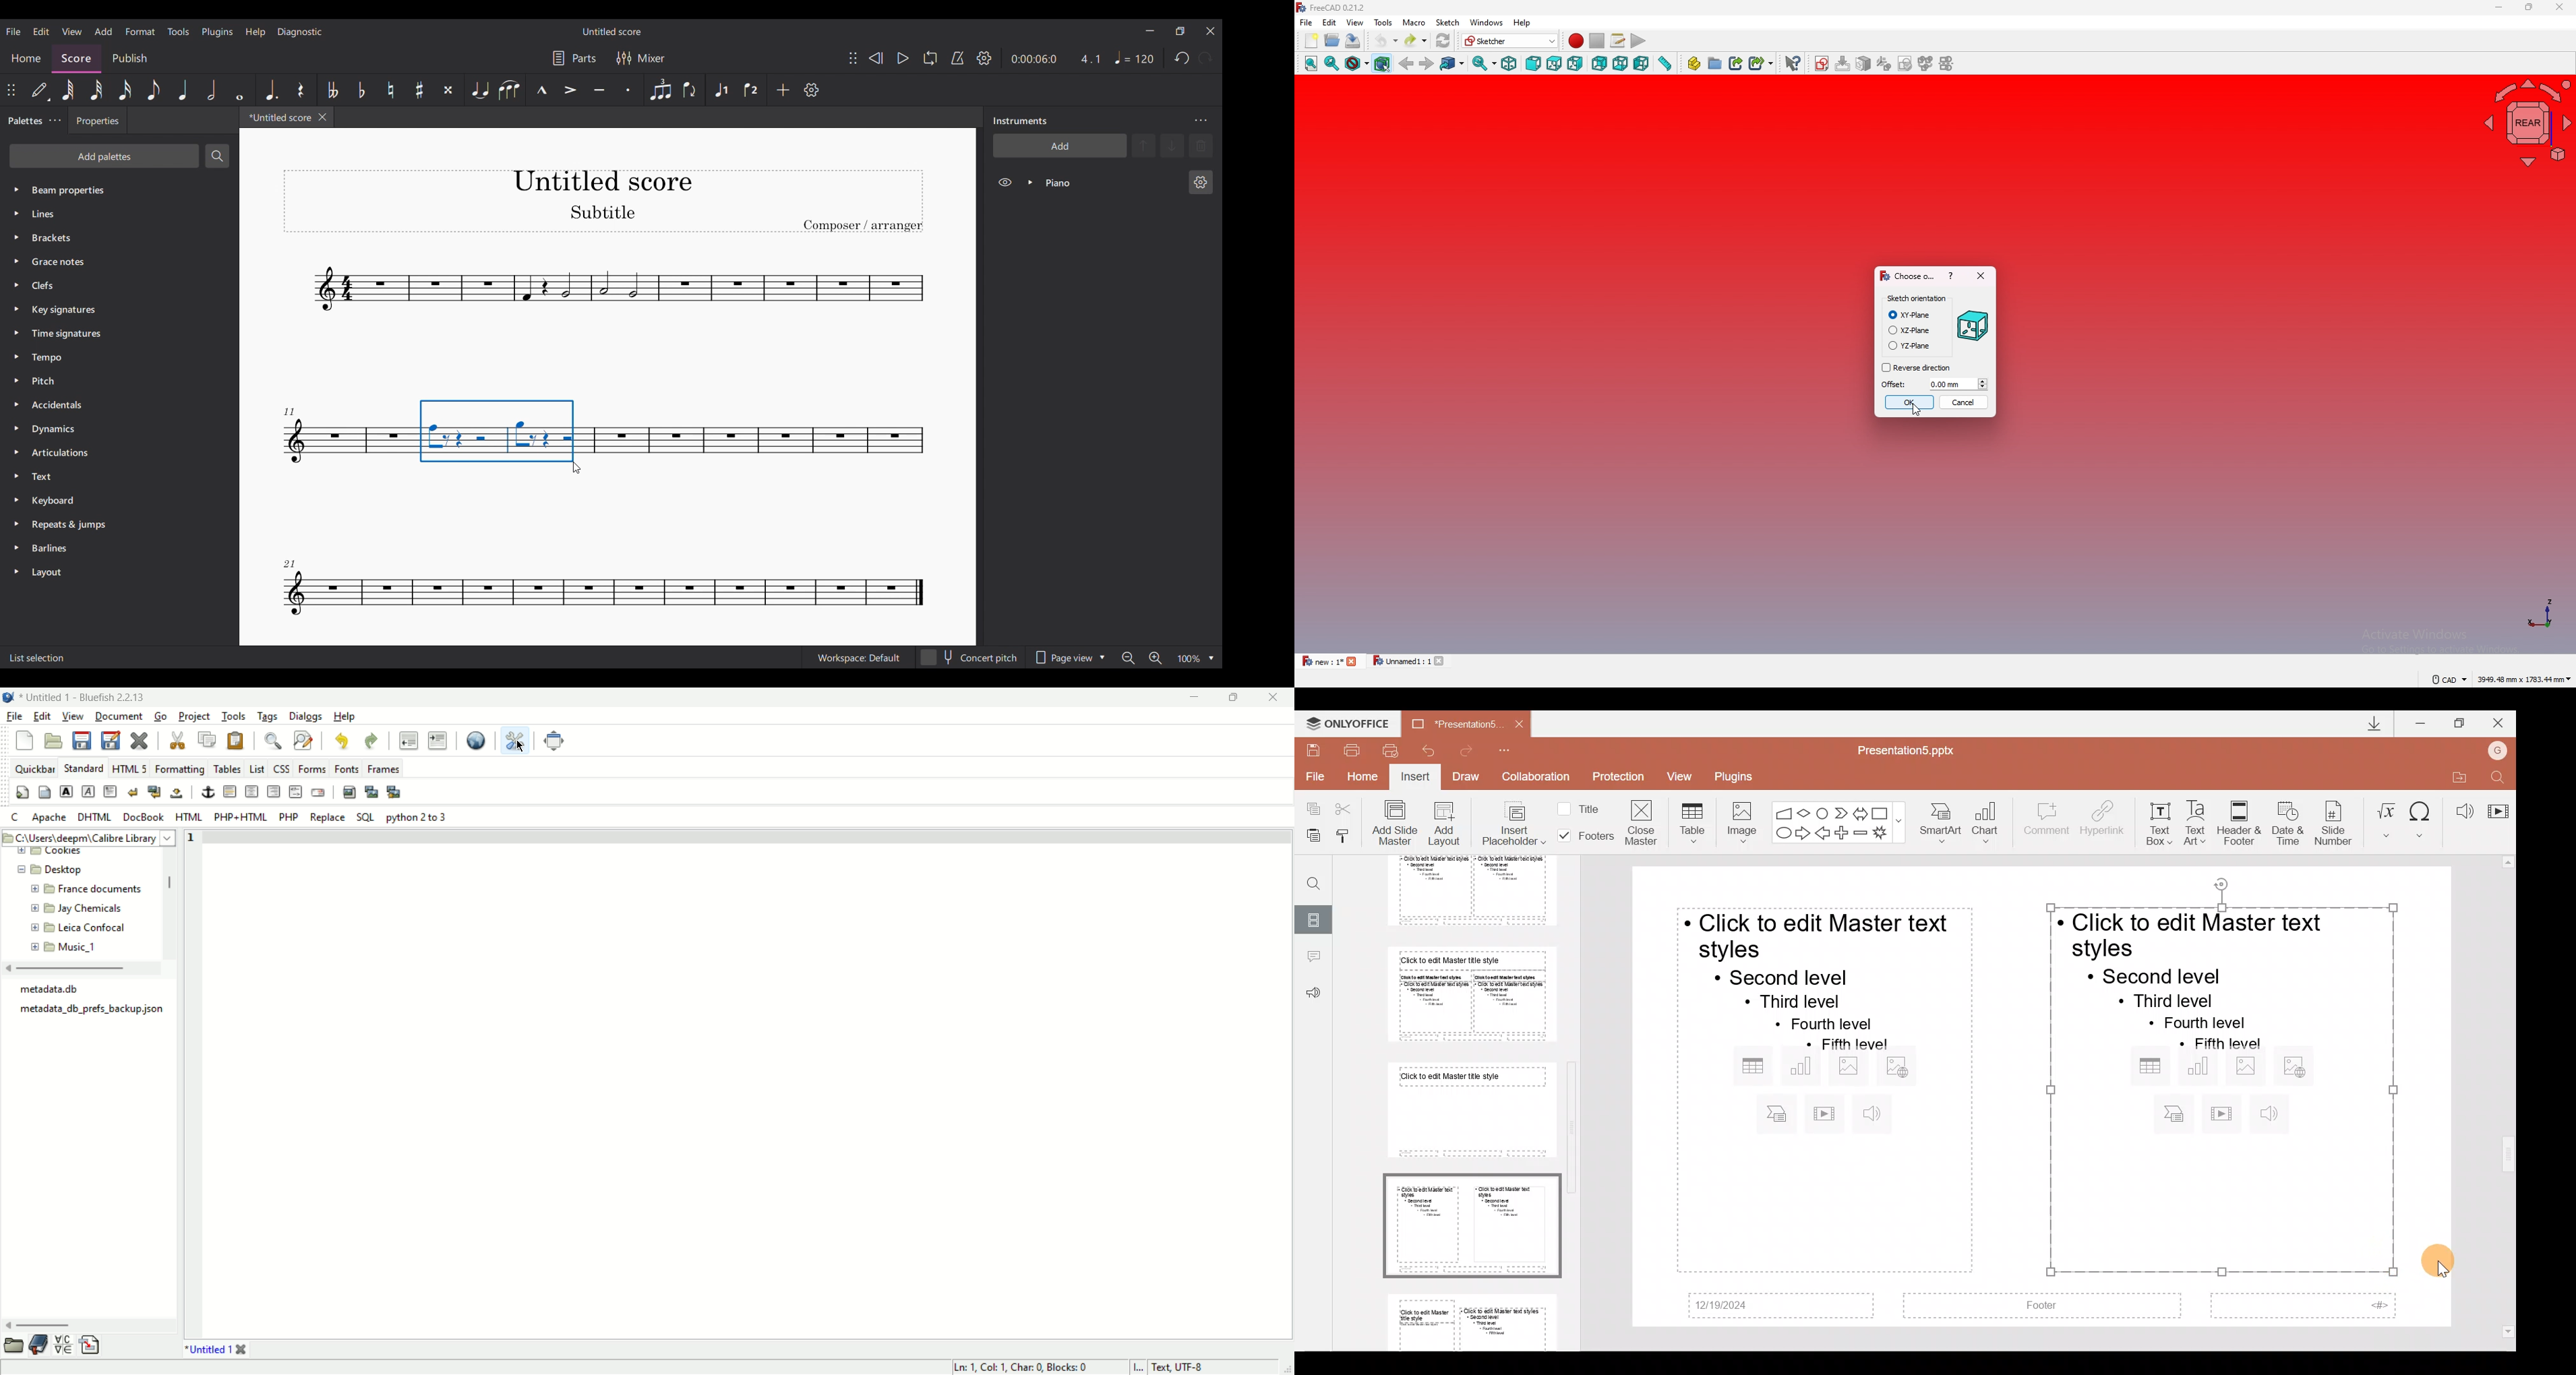 This screenshot has height=1400, width=2576. I want to click on left, so click(1642, 63).